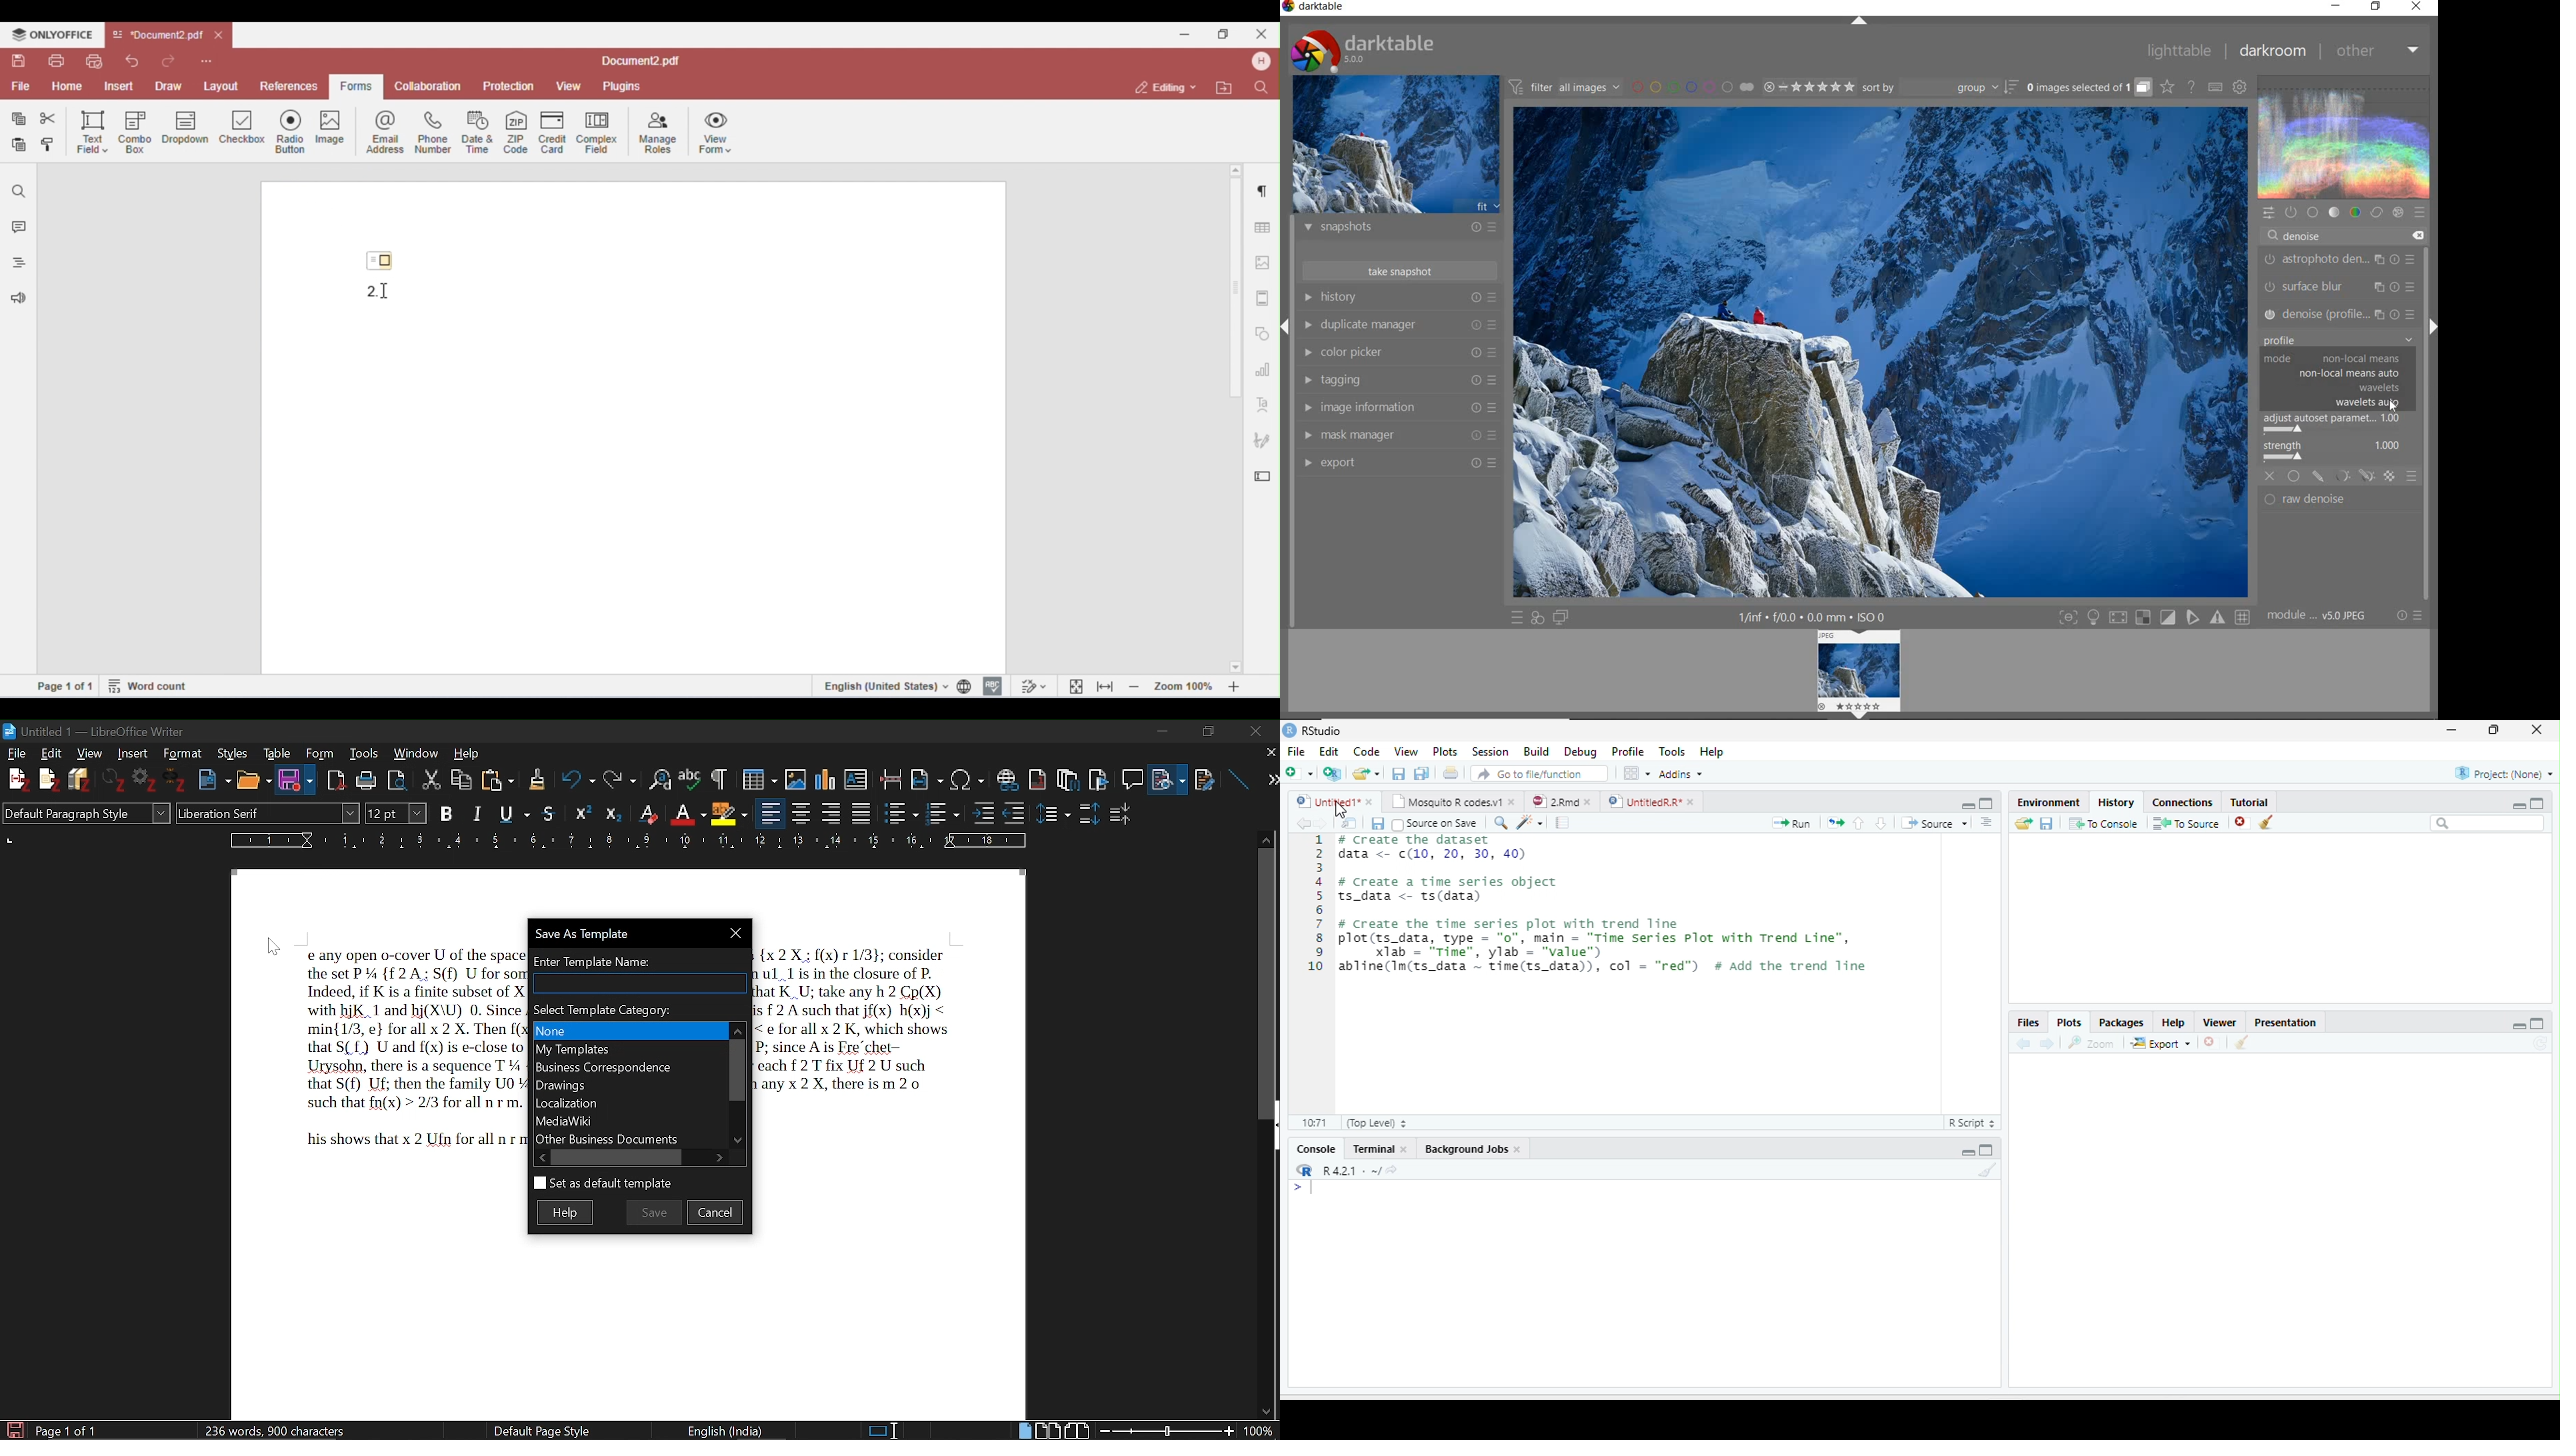  What do you see at coordinates (499, 779) in the screenshot?
I see `Paste` at bounding box center [499, 779].